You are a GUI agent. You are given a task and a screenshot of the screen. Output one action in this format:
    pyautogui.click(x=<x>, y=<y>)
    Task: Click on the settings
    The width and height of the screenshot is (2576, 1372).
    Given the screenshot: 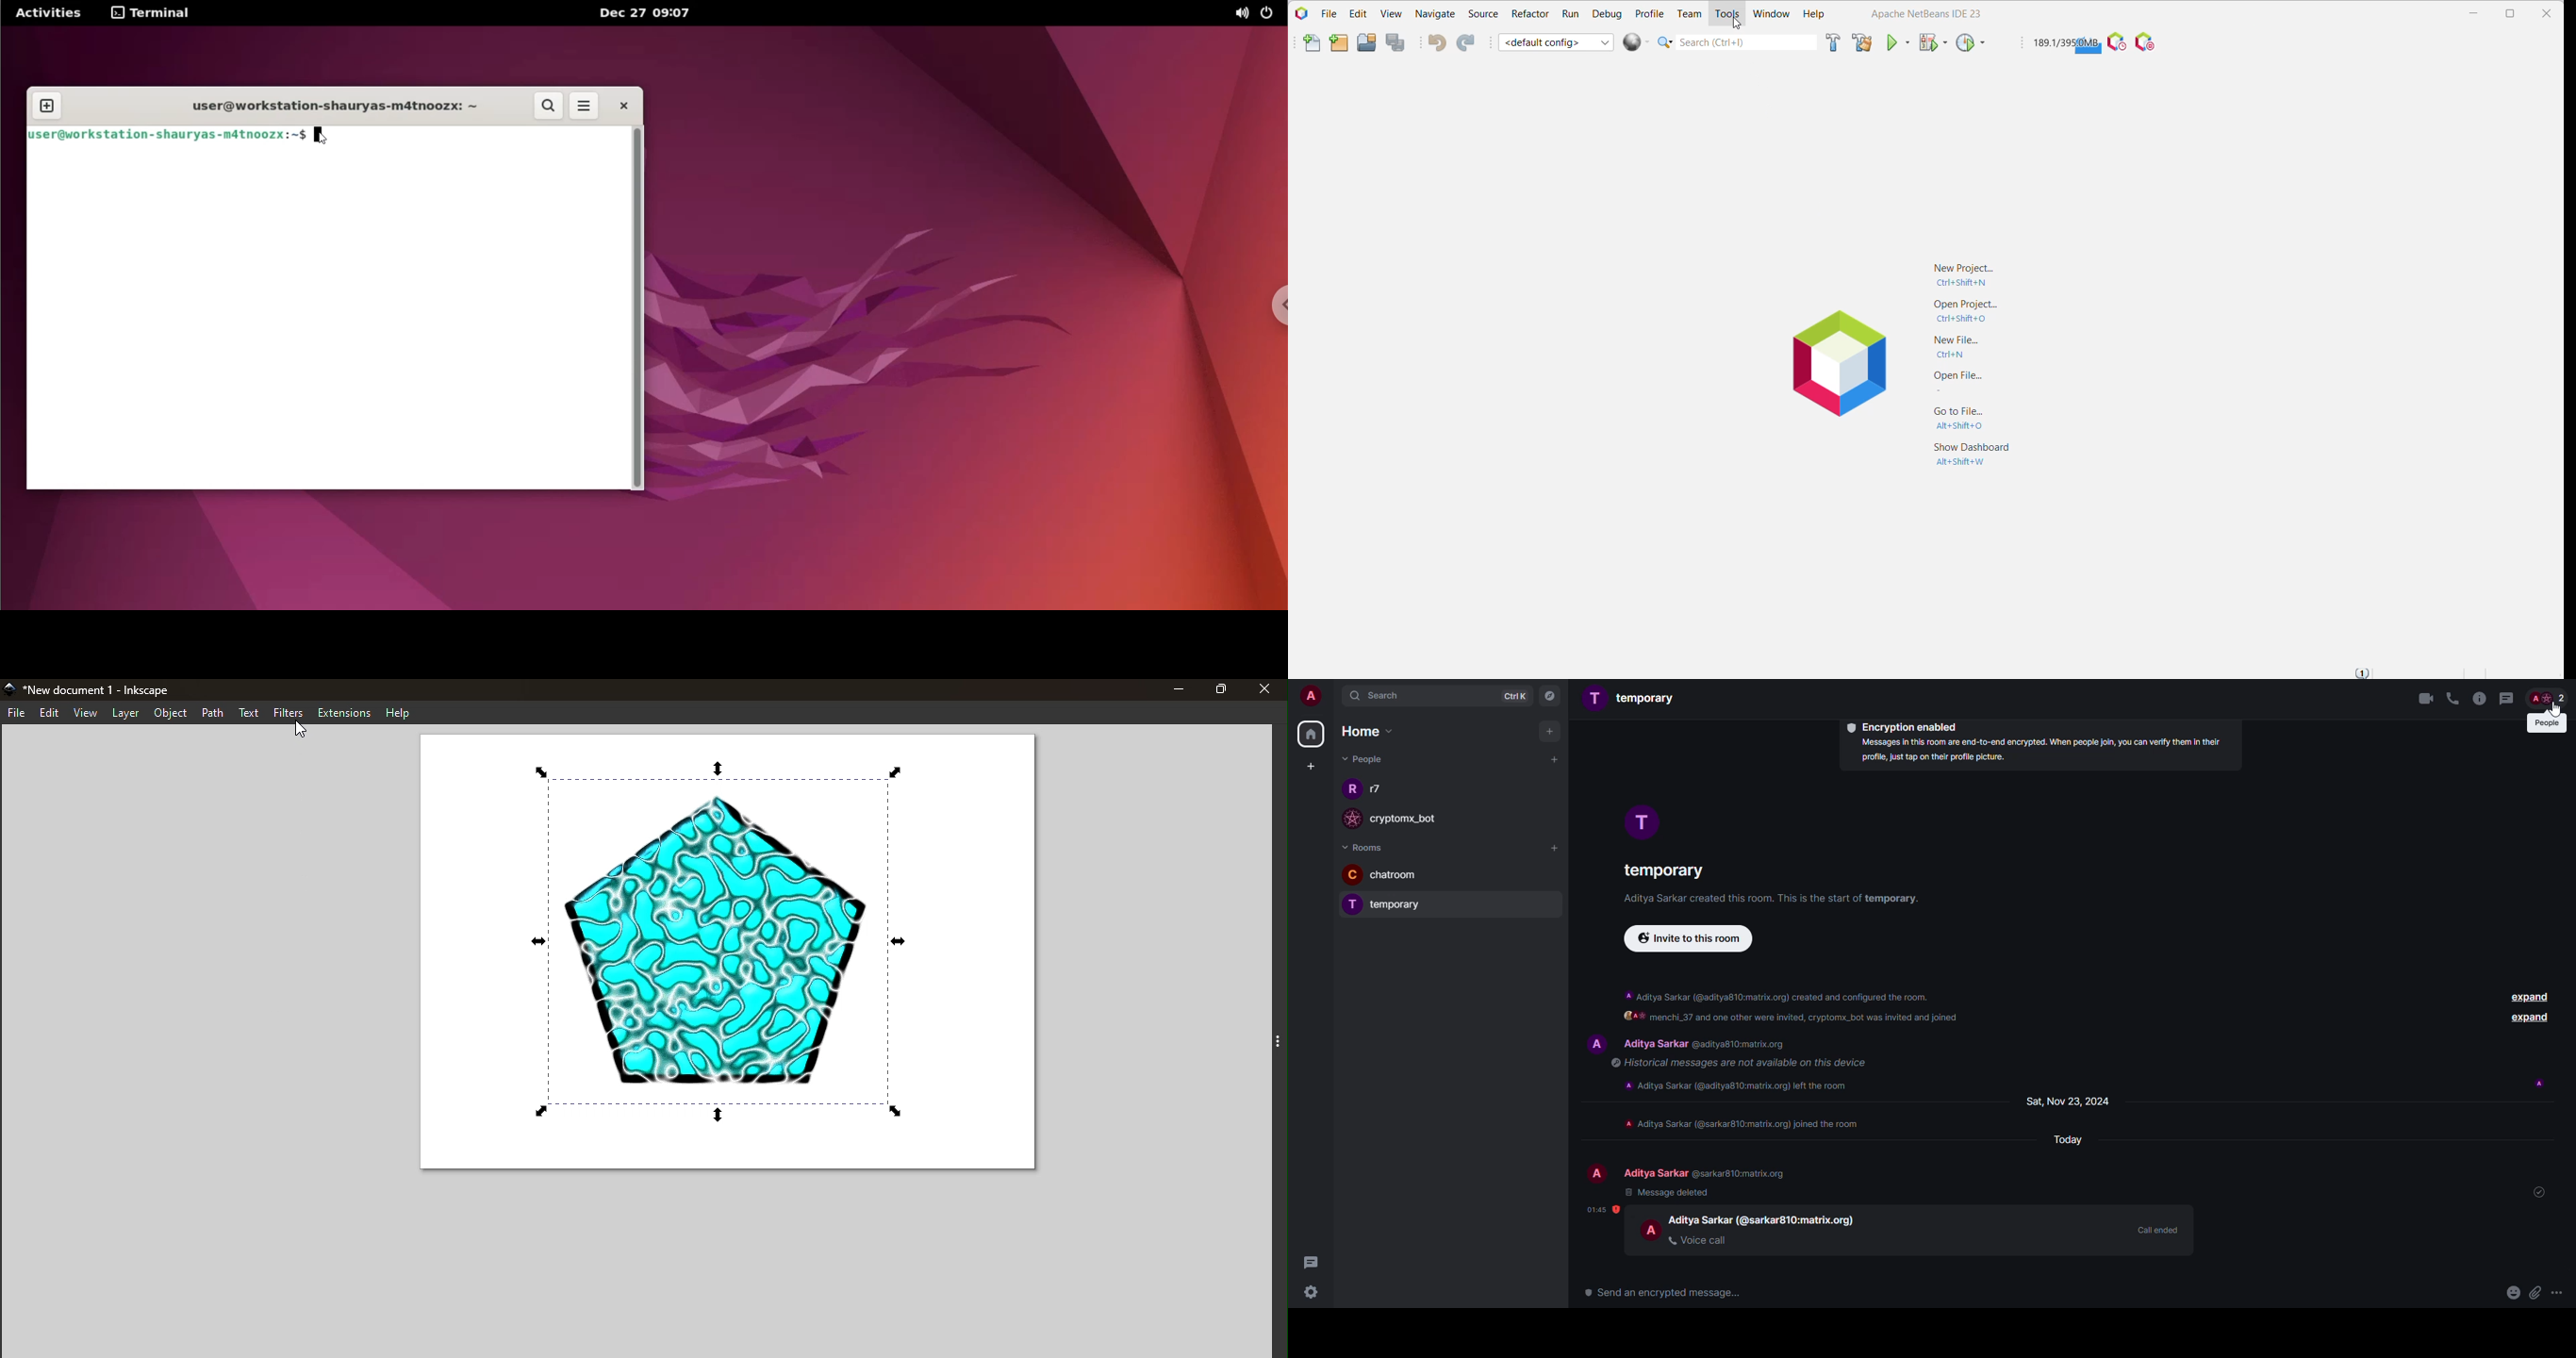 What is the action you would take?
    pyautogui.click(x=1313, y=1293)
    